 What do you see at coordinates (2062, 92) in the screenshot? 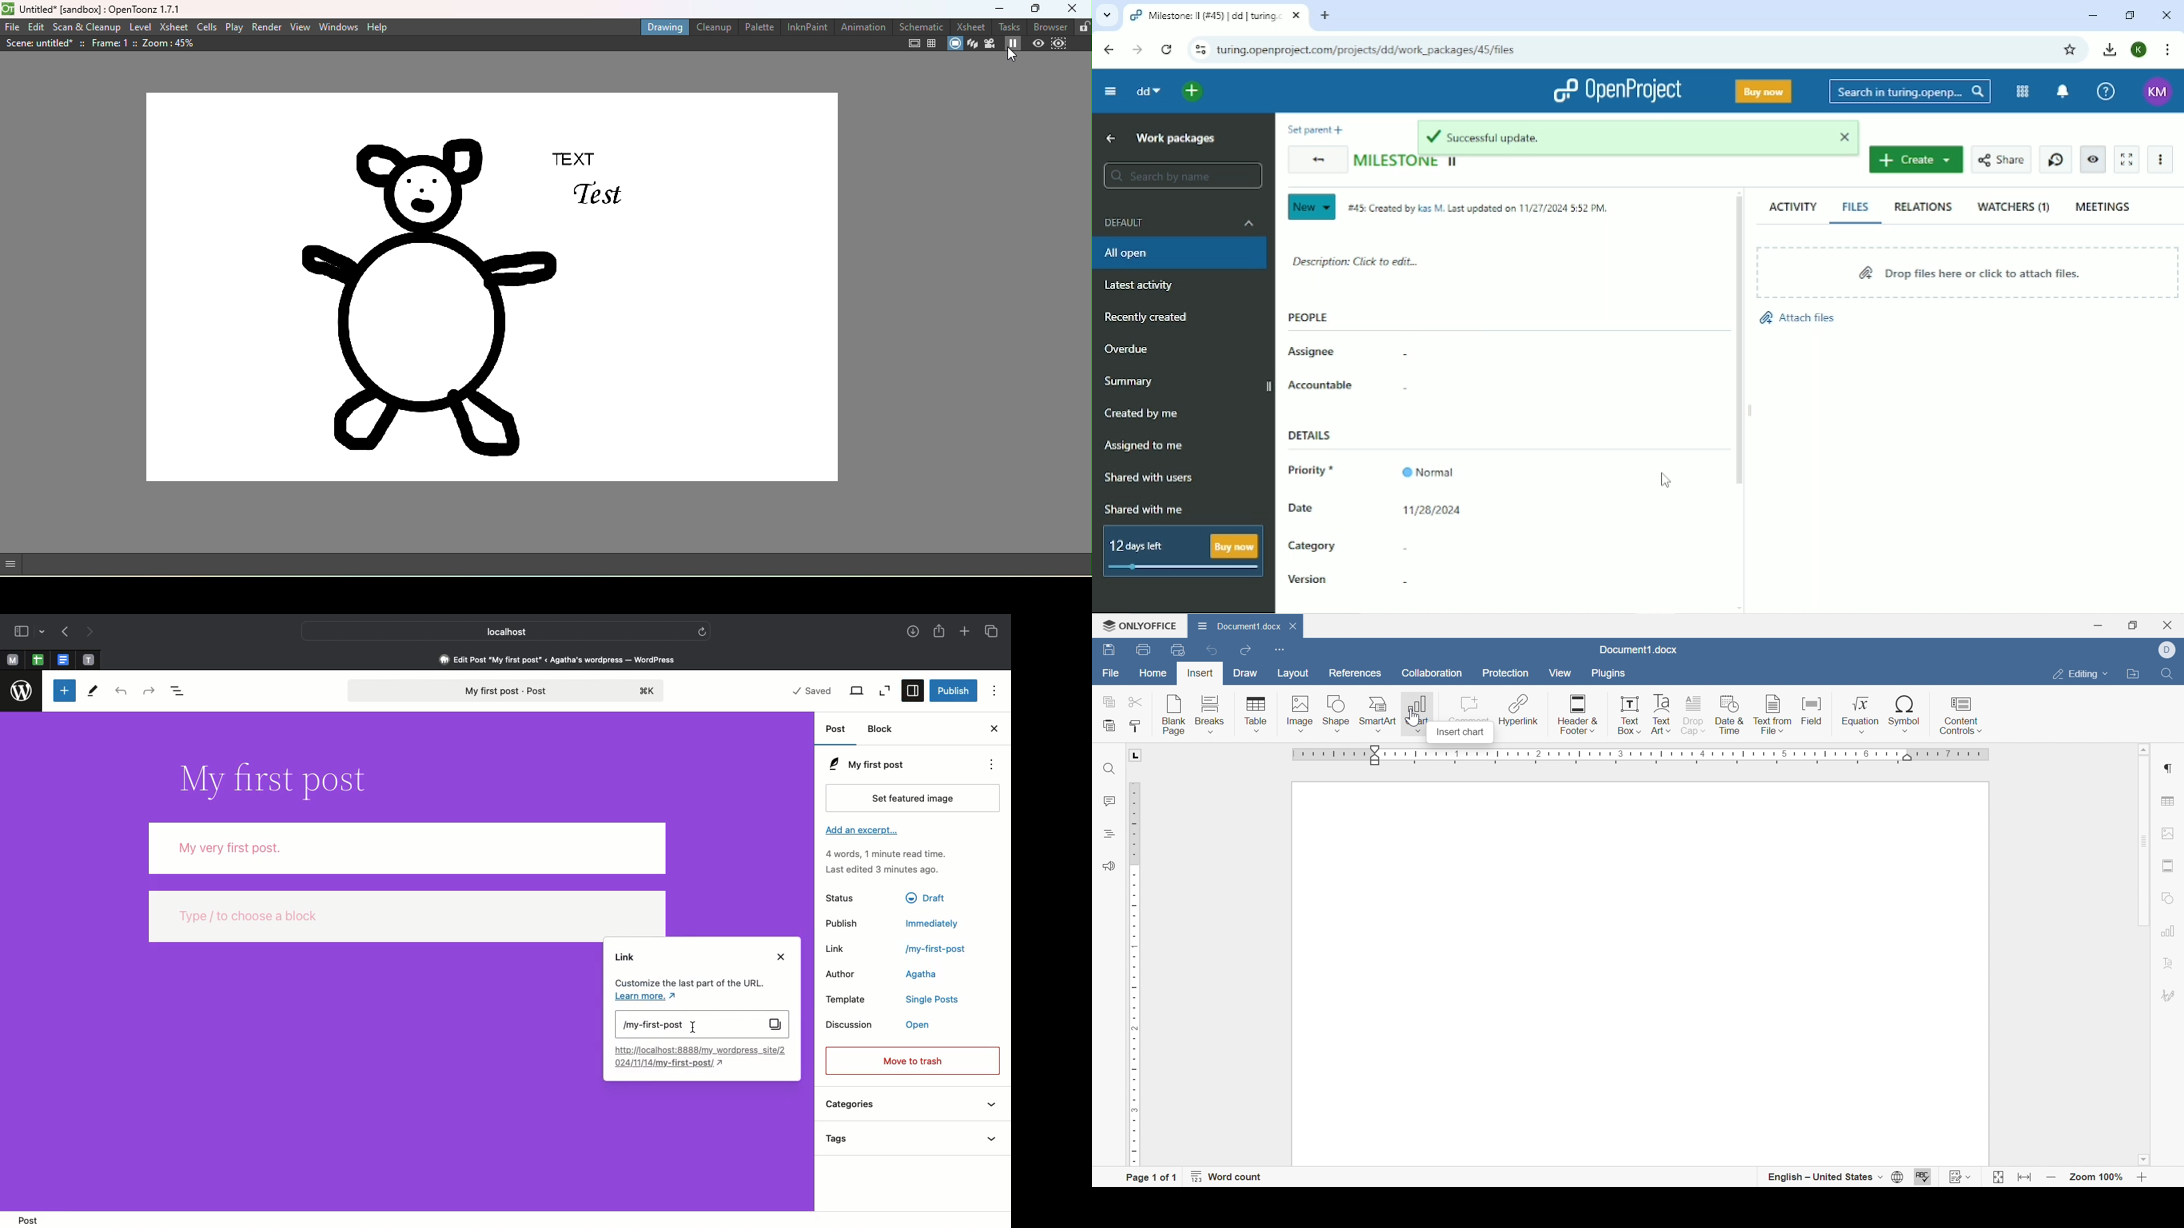
I see `To notification center` at bounding box center [2062, 92].